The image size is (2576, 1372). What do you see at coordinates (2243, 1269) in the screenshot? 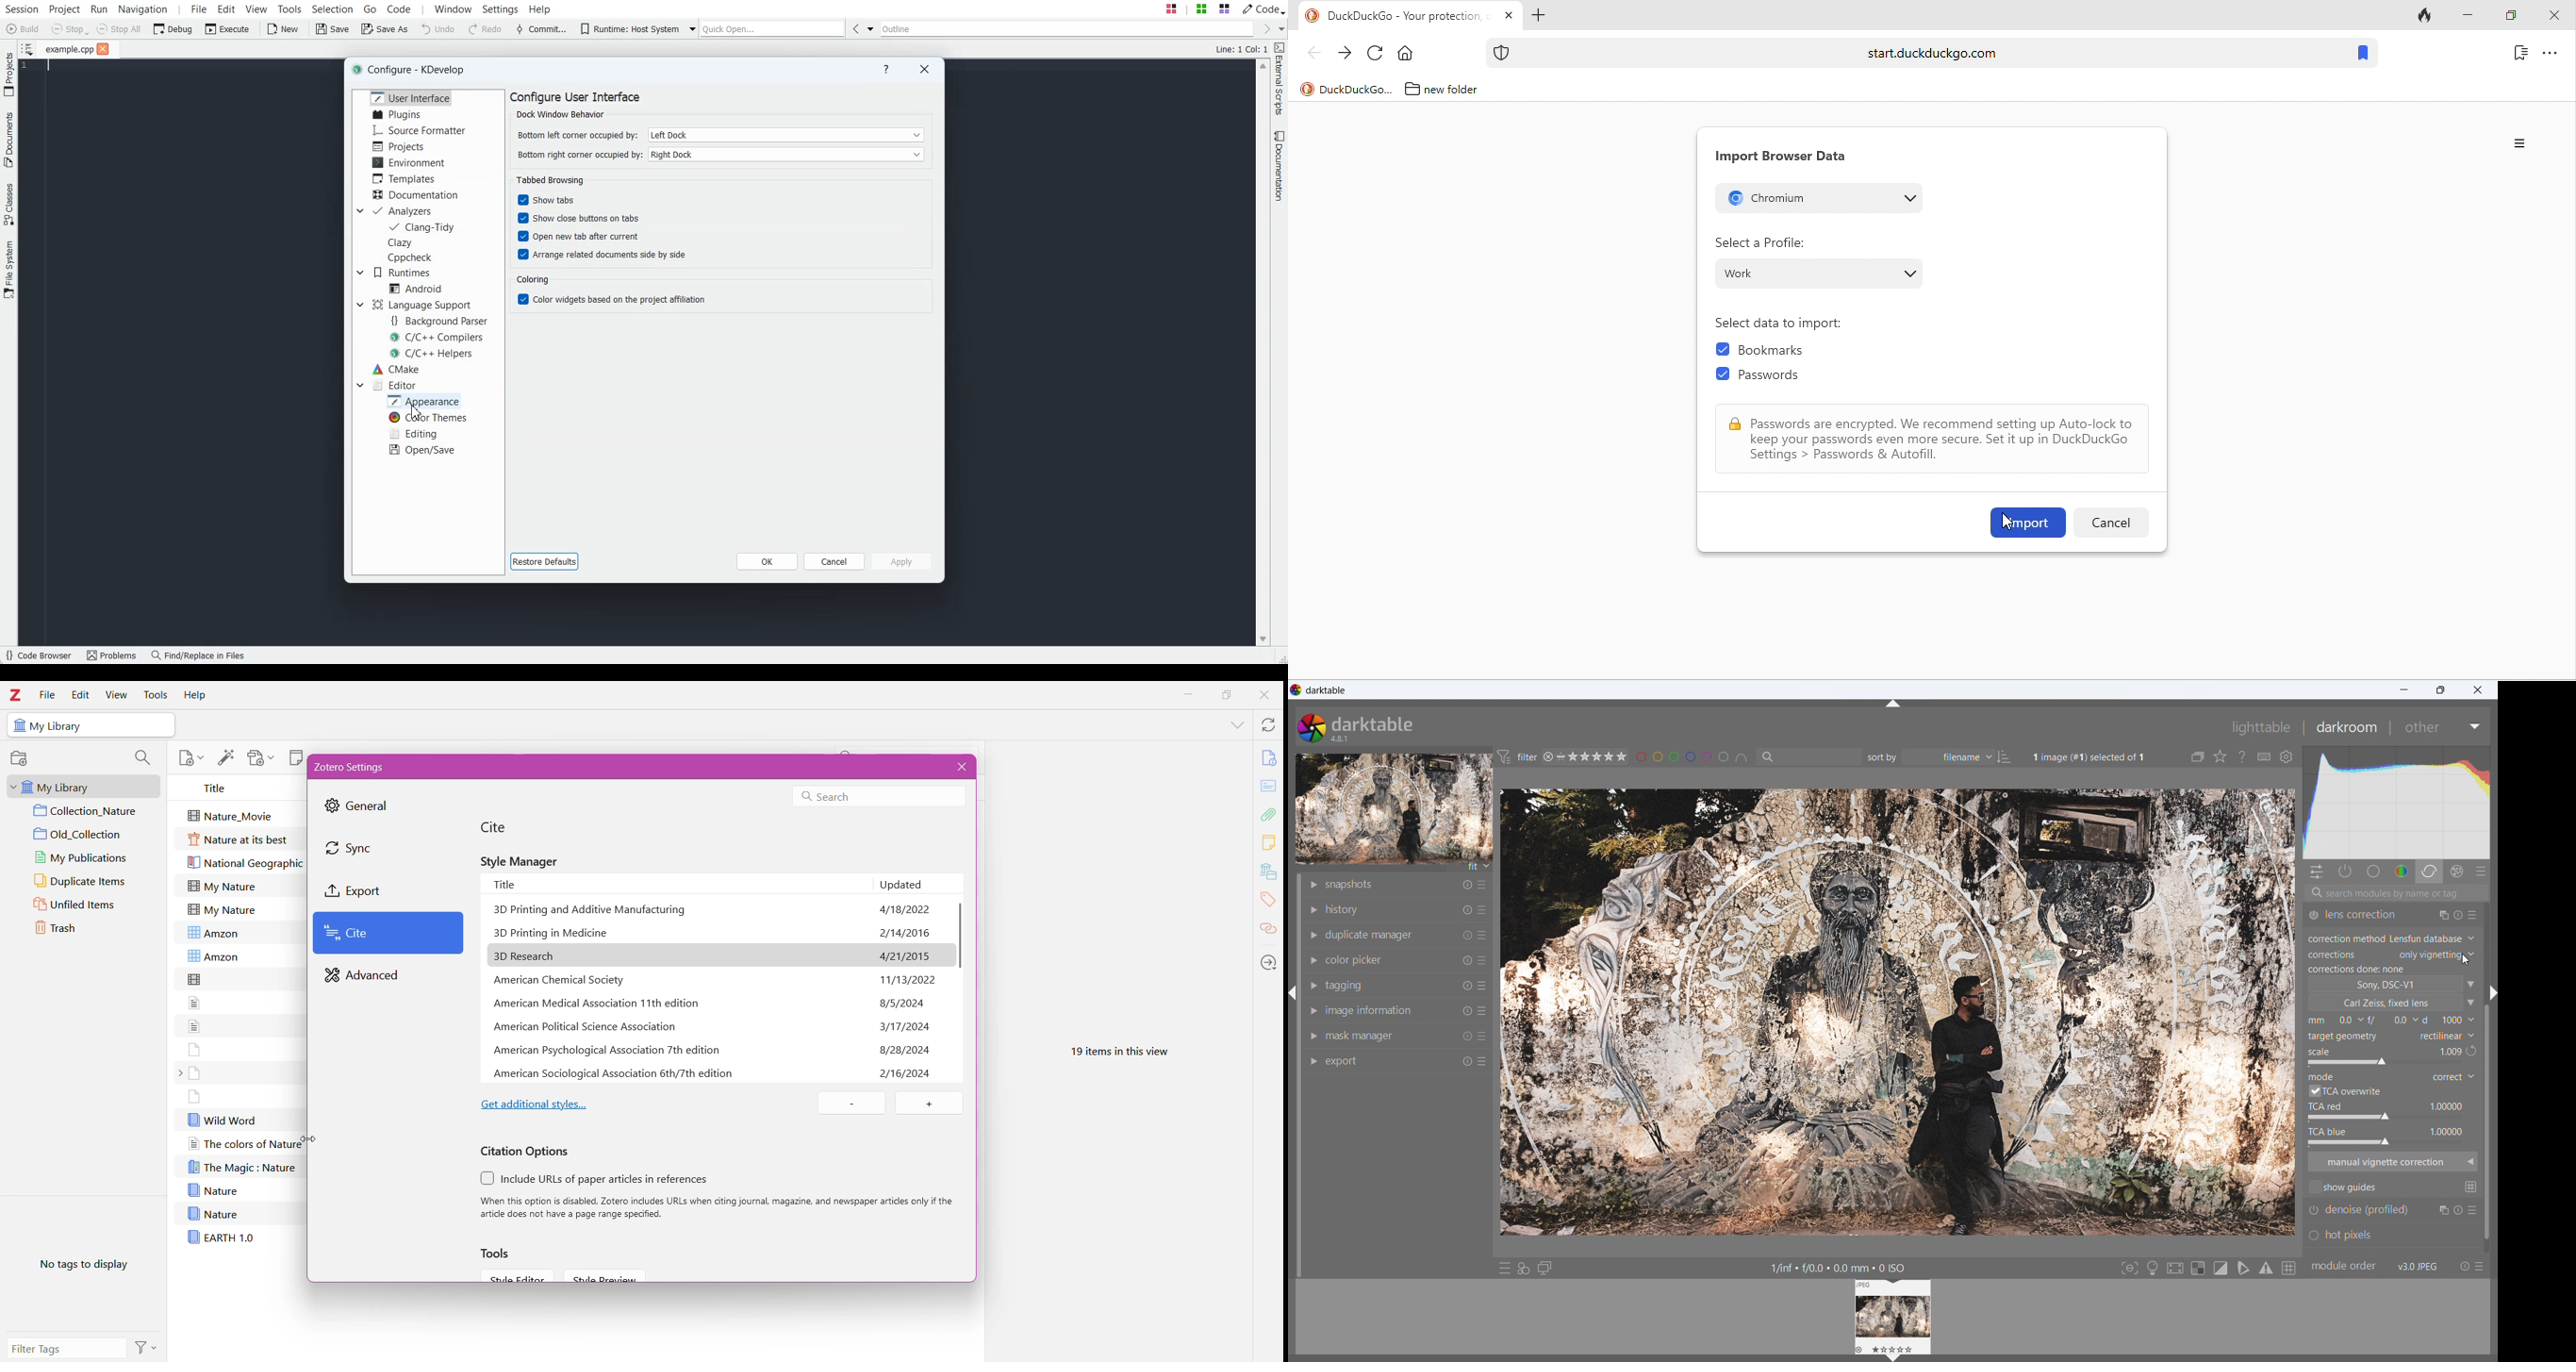
I see `toggle softproofing` at bounding box center [2243, 1269].